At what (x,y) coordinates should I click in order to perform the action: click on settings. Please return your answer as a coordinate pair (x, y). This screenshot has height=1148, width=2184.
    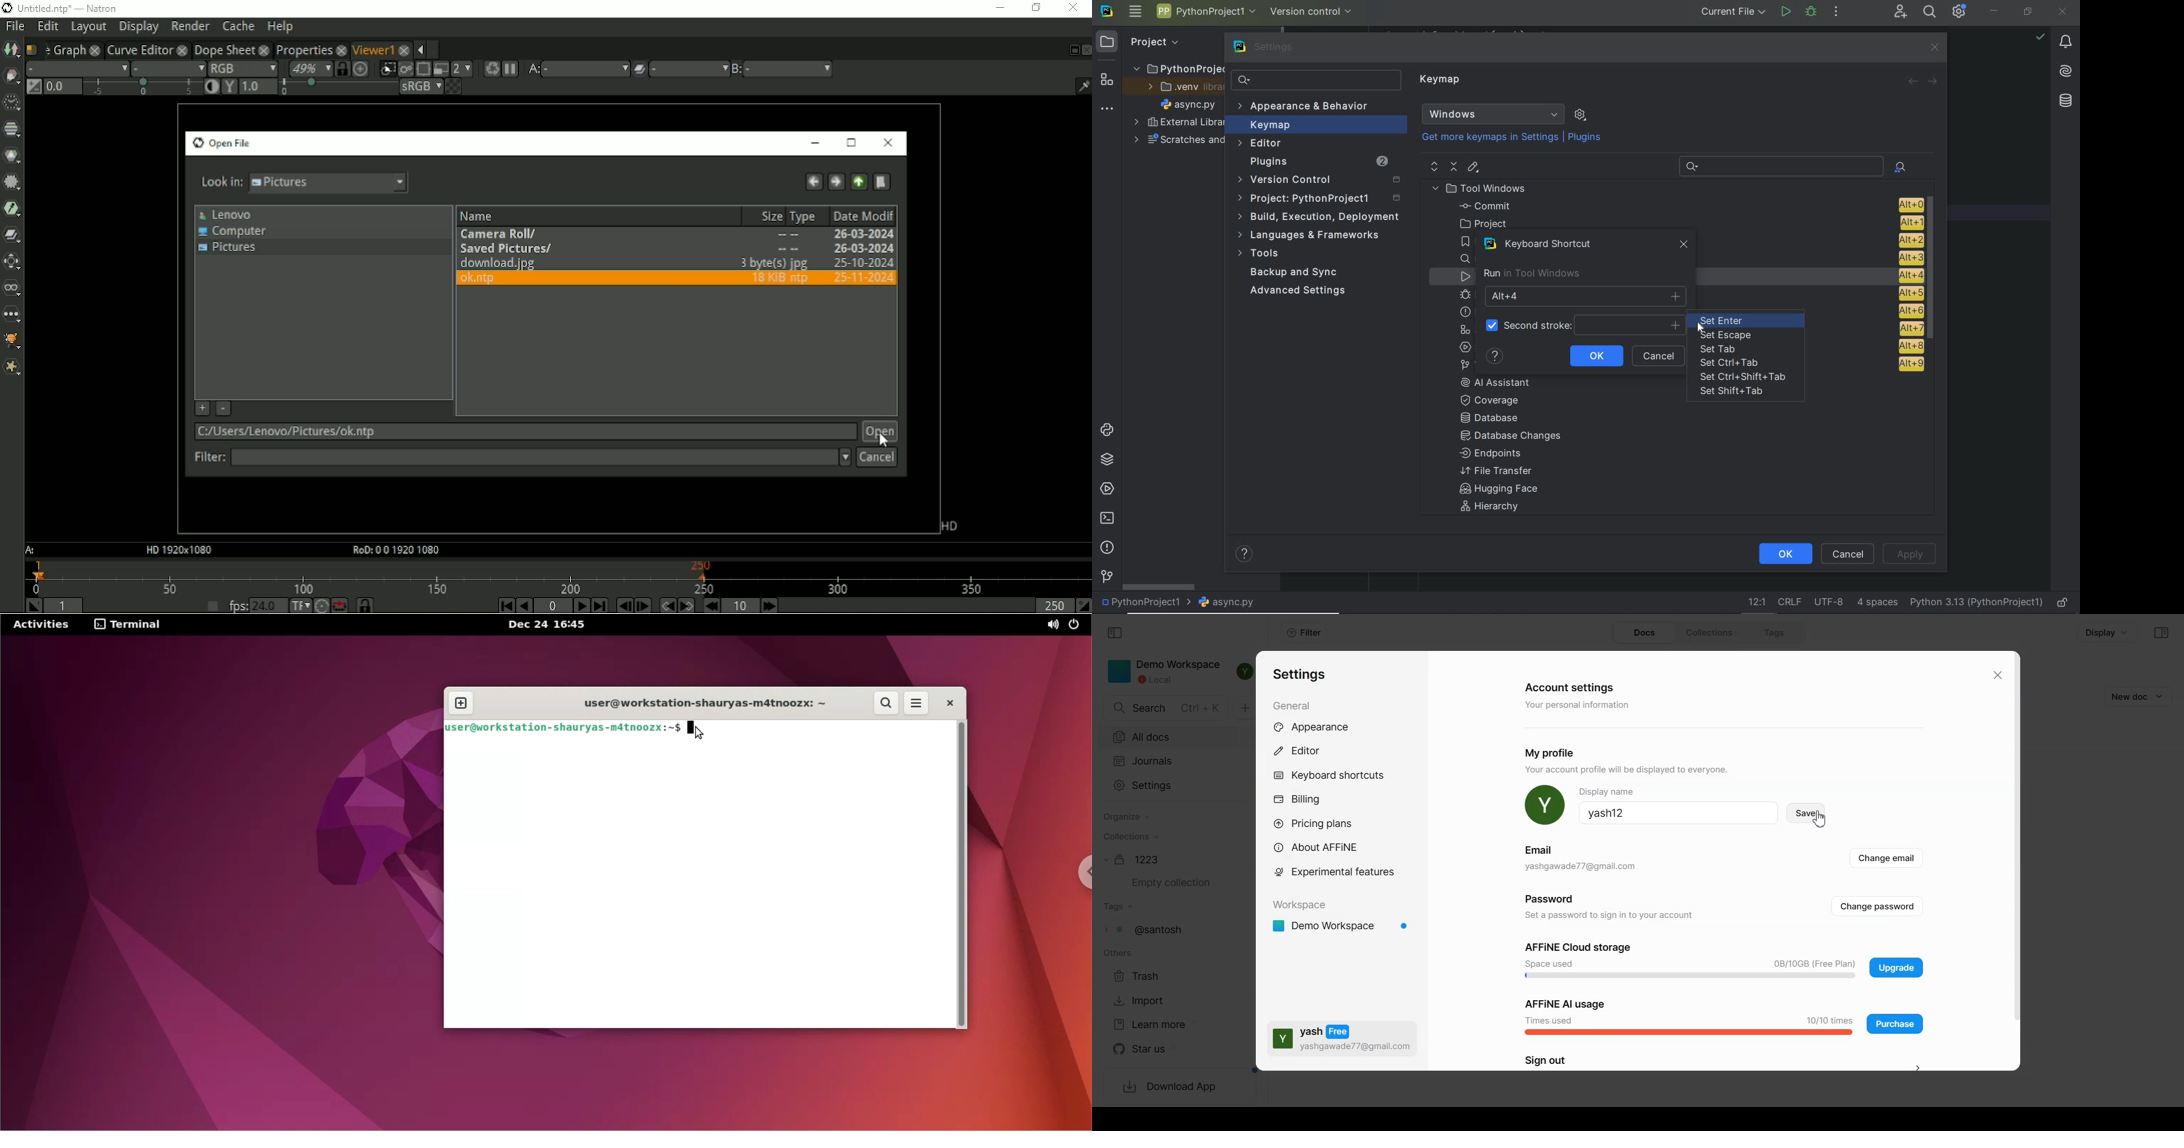
    Looking at the image, I should click on (1265, 47).